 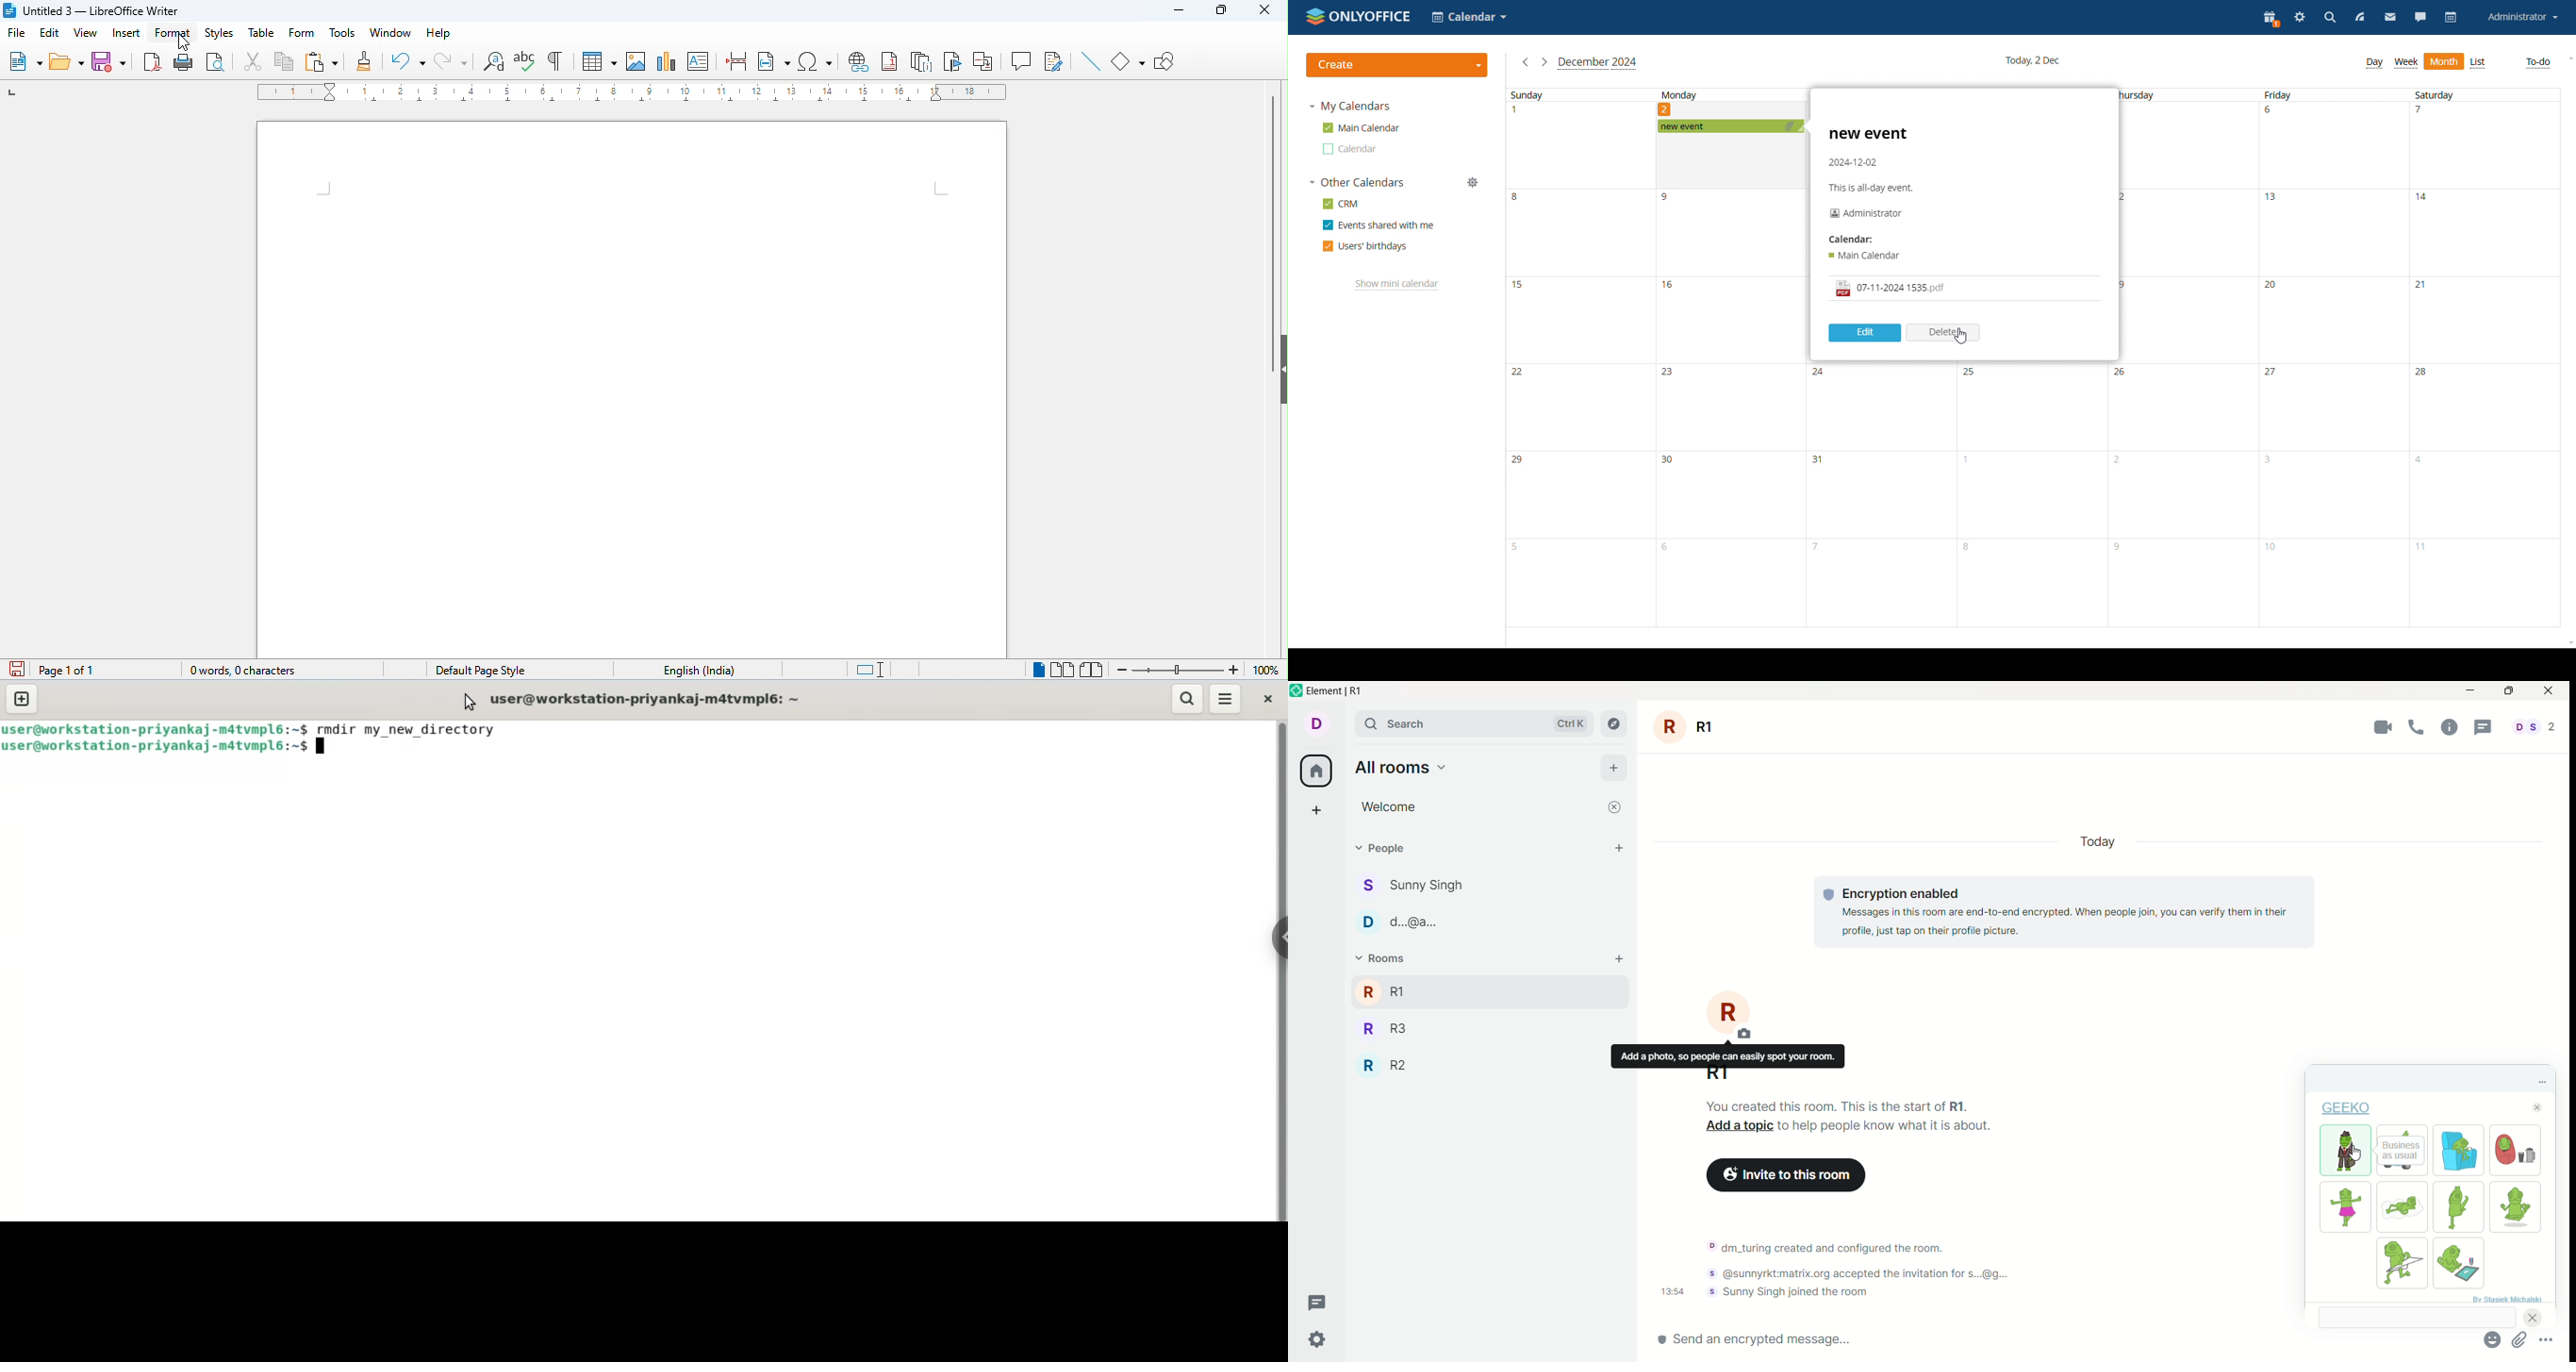 I want to click on More options, so click(x=2545, y=1339).